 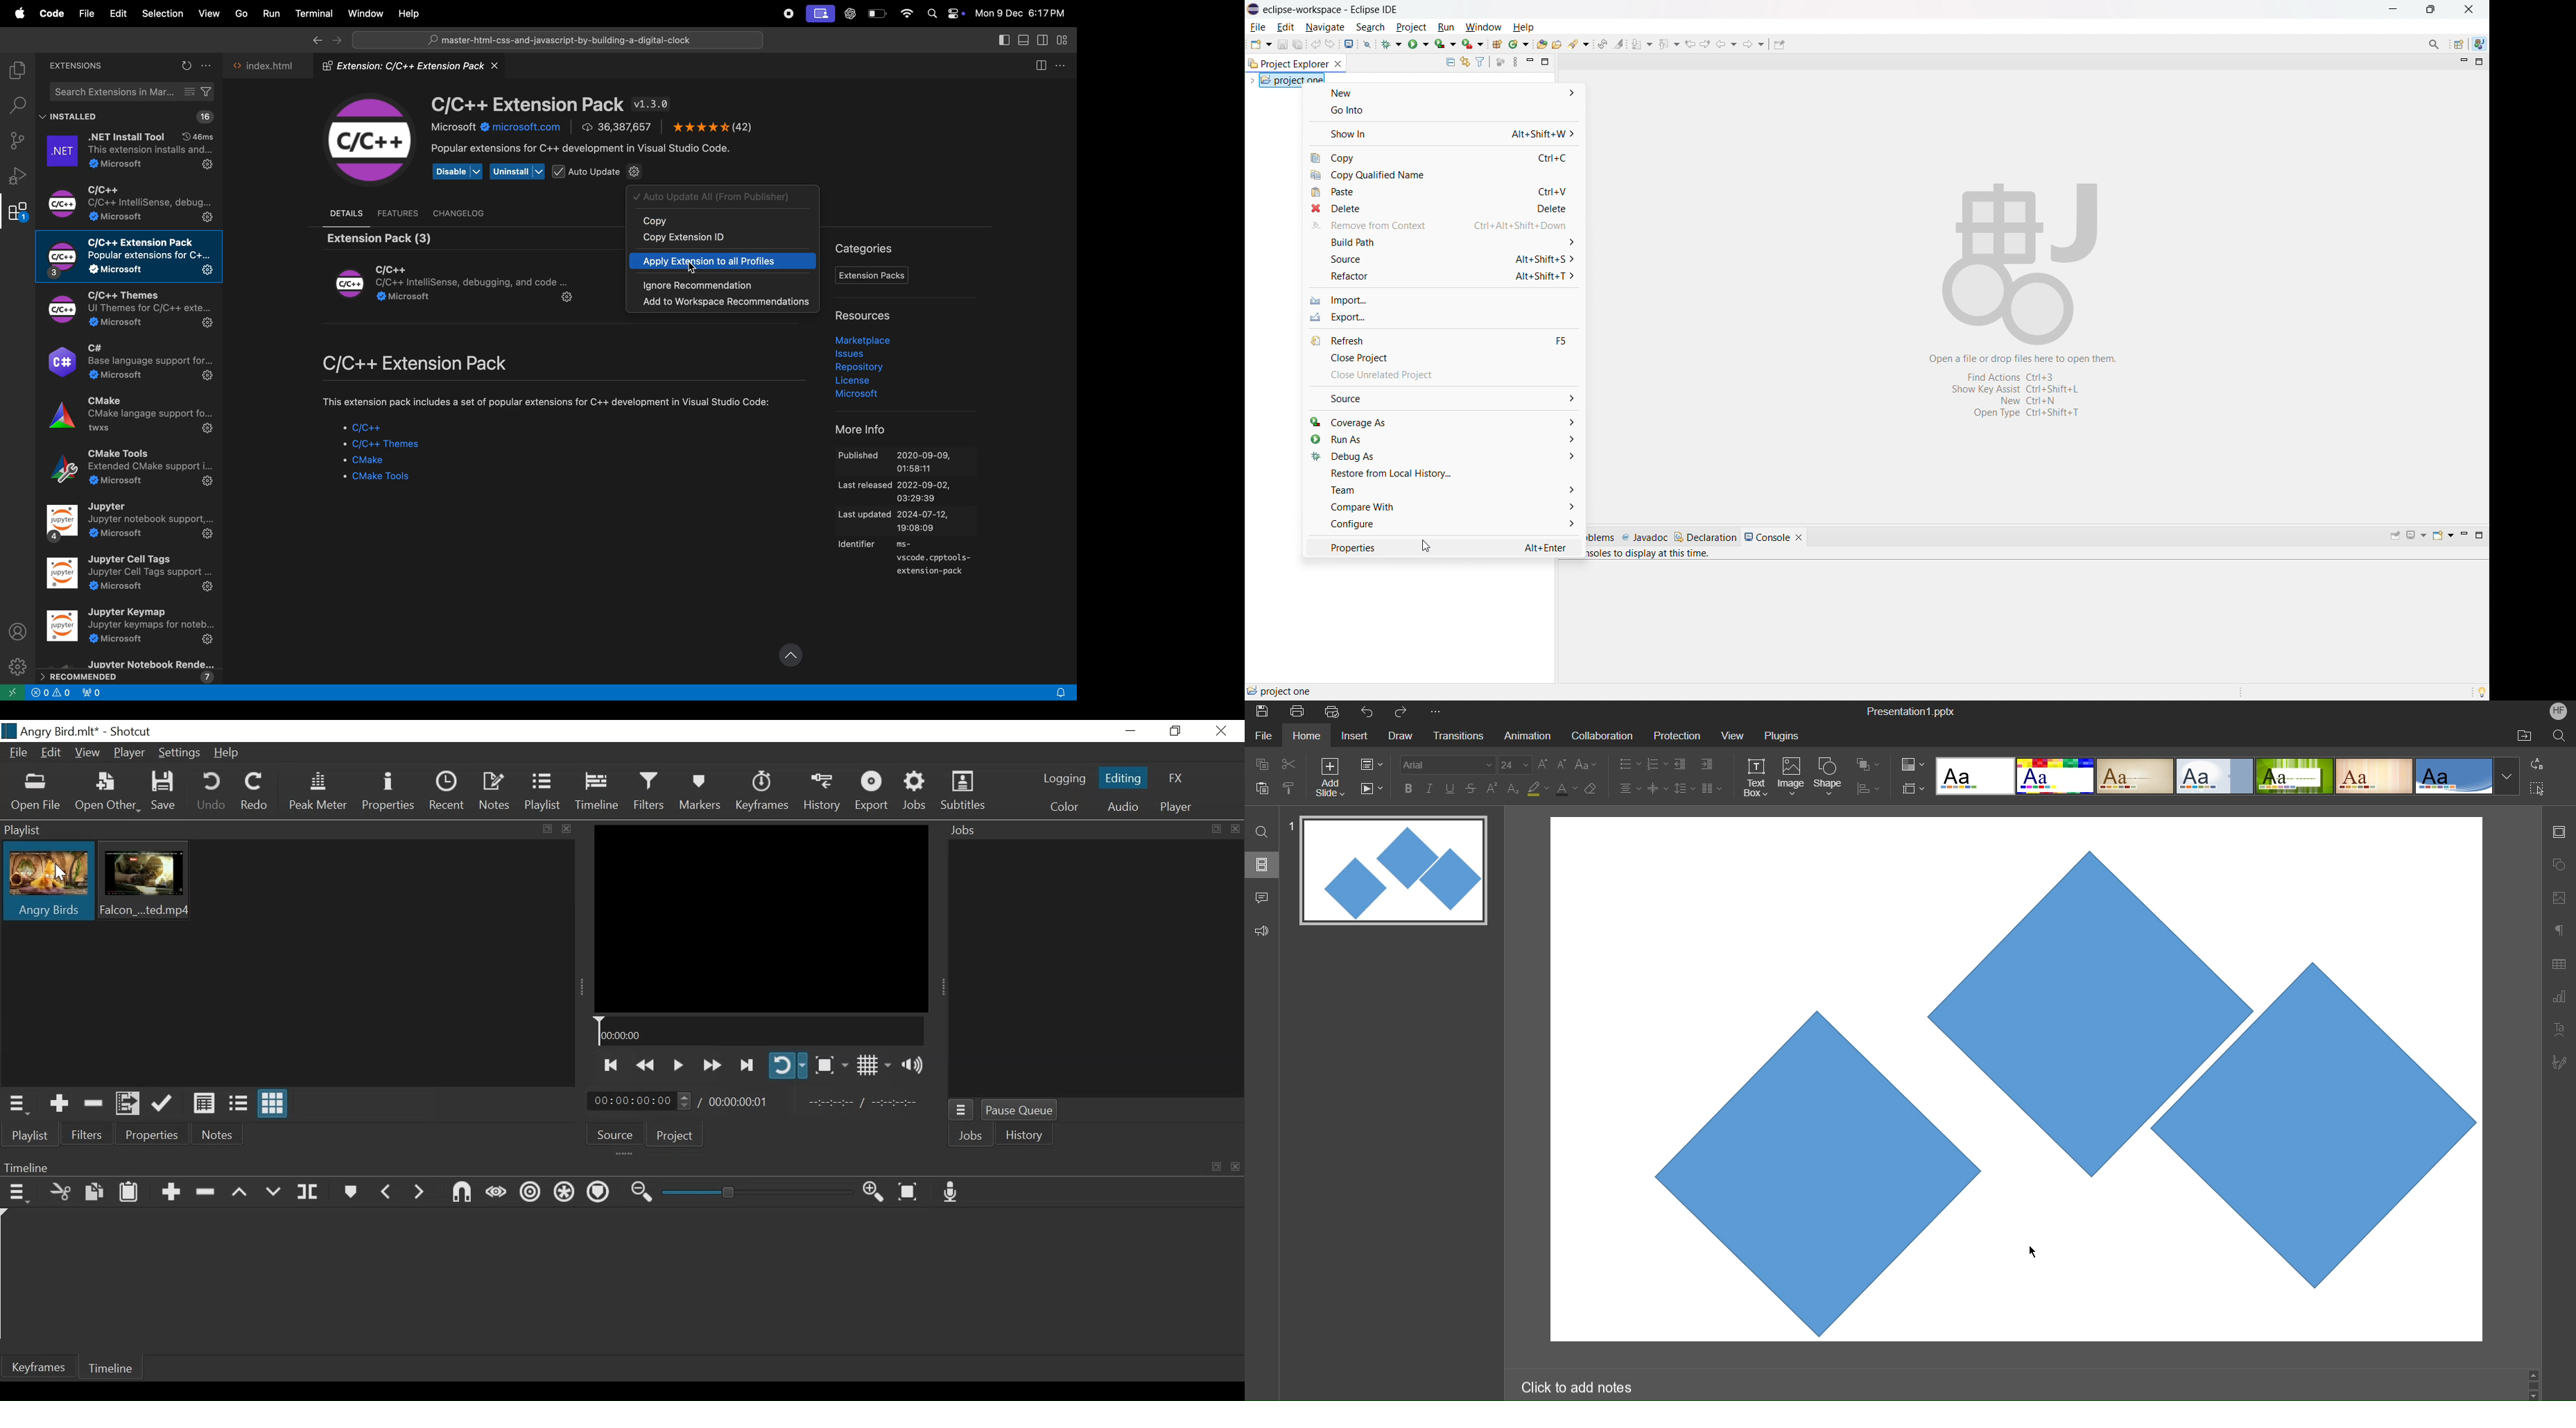 What do you see at coordinates (2559, 963) in the screenshot?
I see `Table` at bounding box center [2559, 963].